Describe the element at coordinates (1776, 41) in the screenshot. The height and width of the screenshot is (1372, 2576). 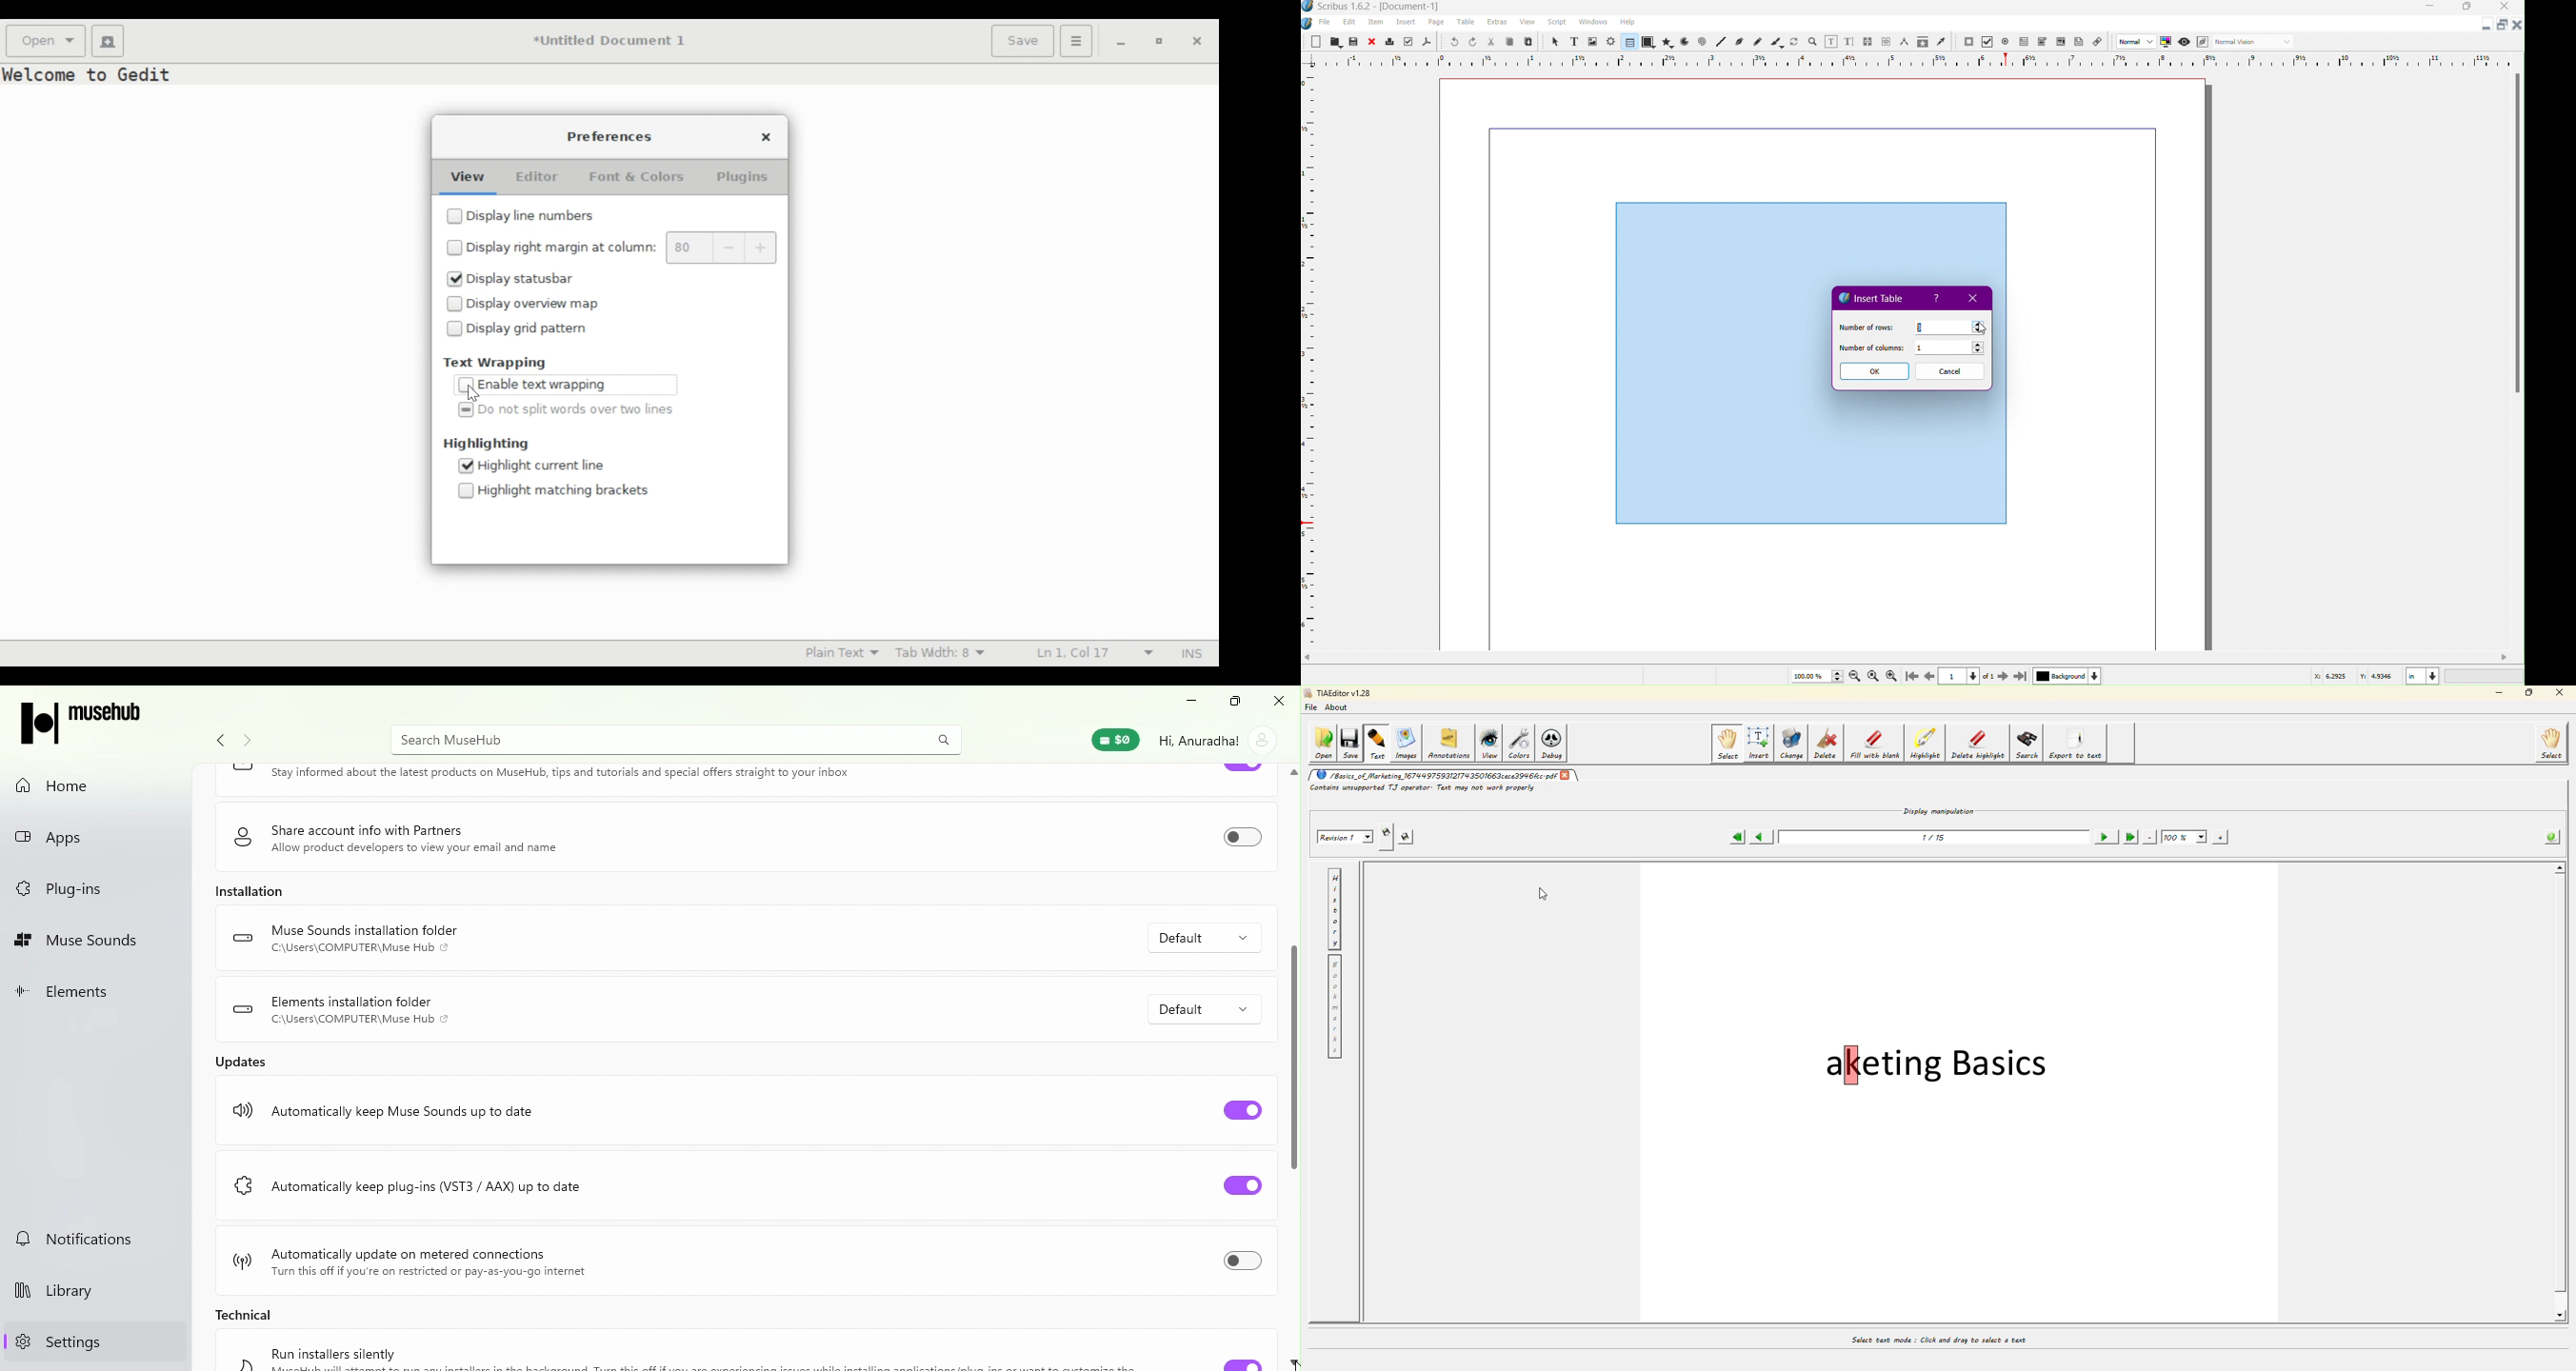
I see `Calligraphic Line` at that location.